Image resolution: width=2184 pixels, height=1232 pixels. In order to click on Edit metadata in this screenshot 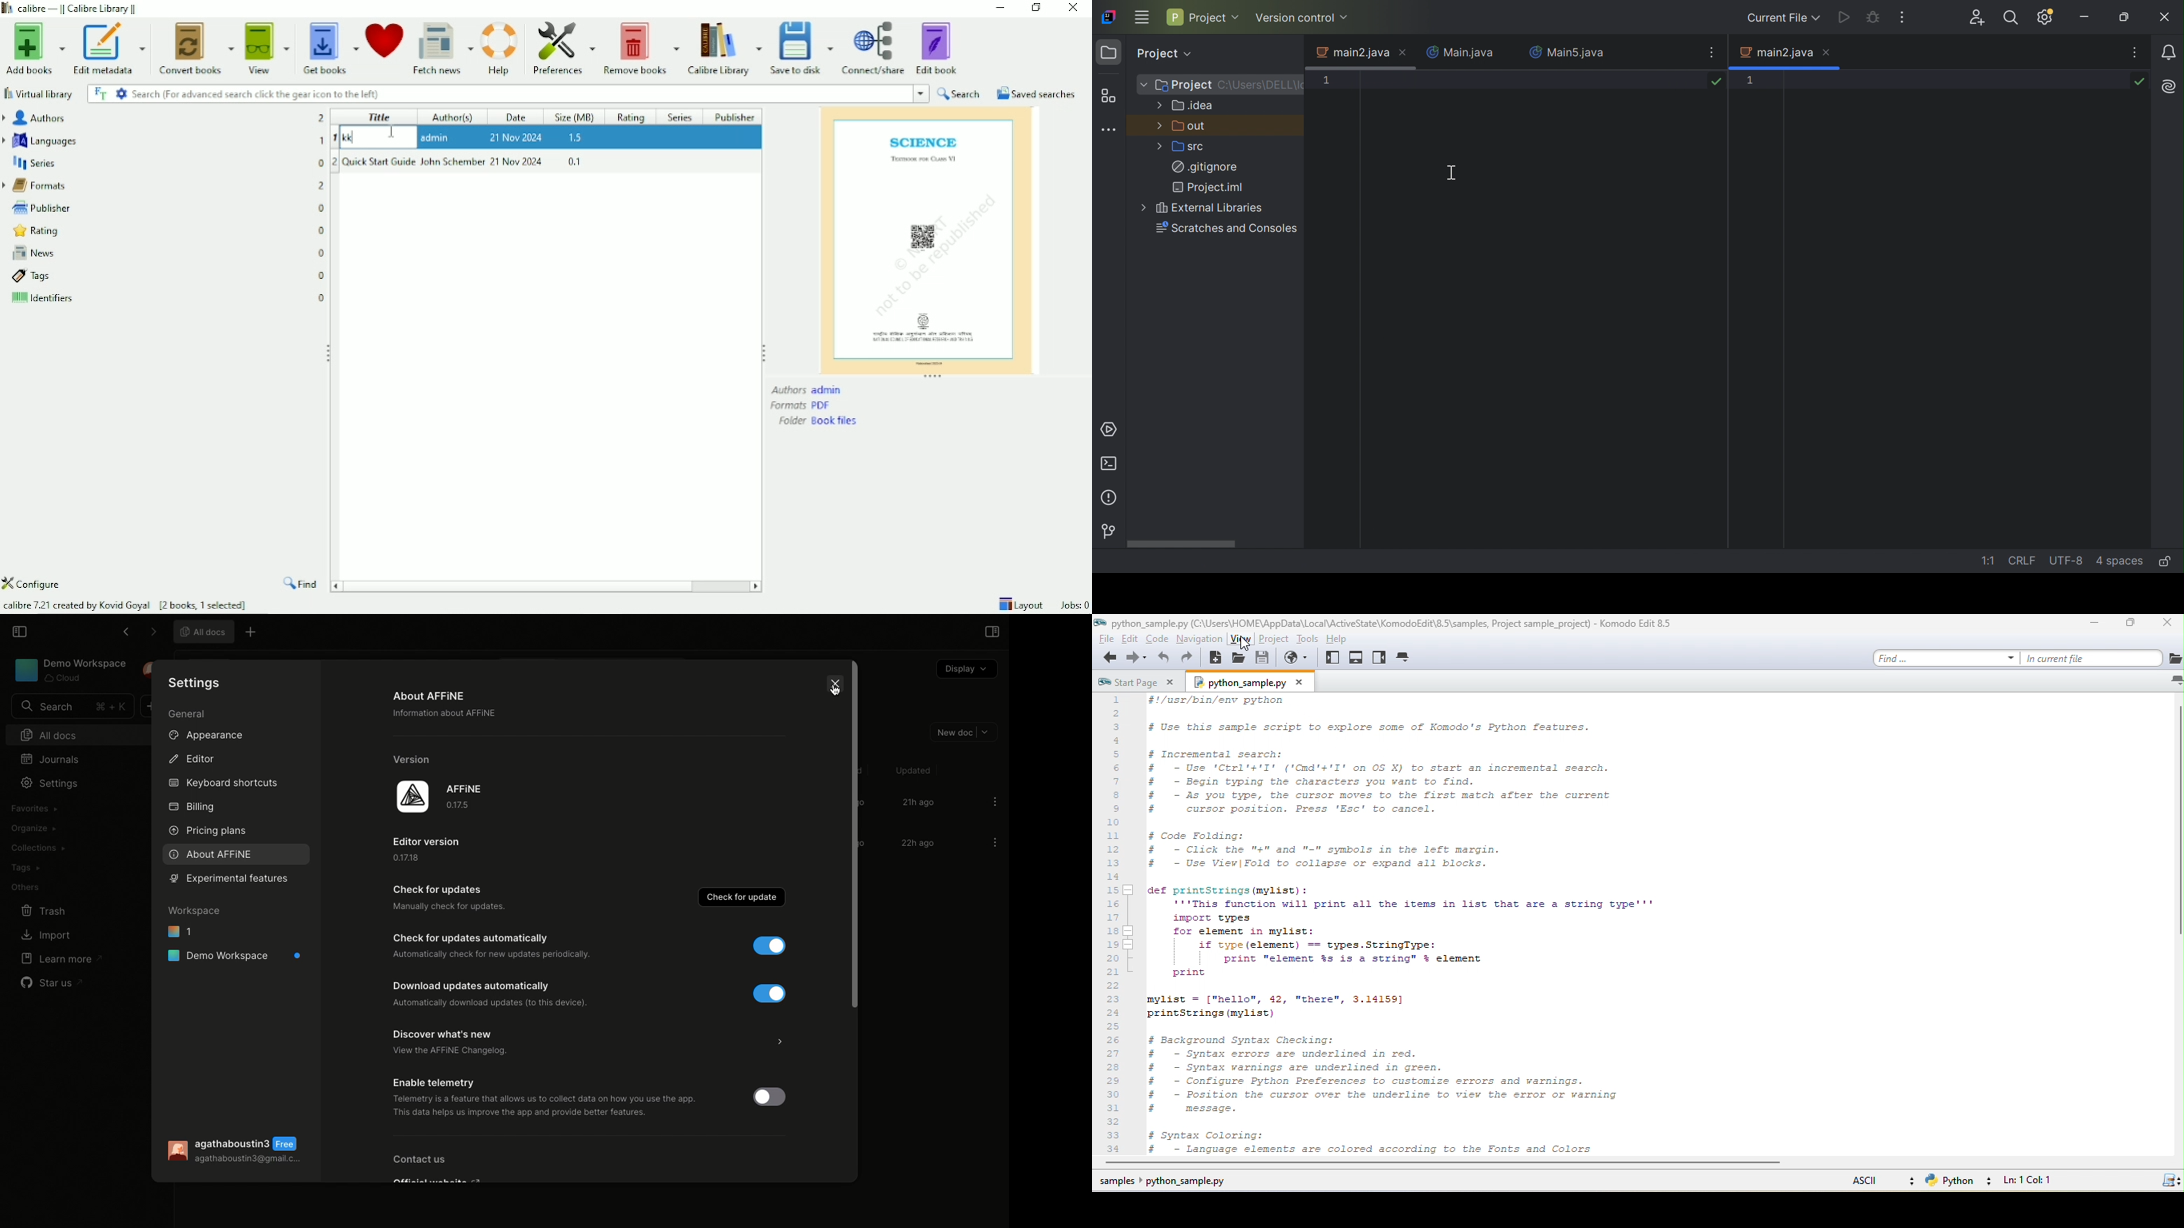, I will do `click(111, 48)`.